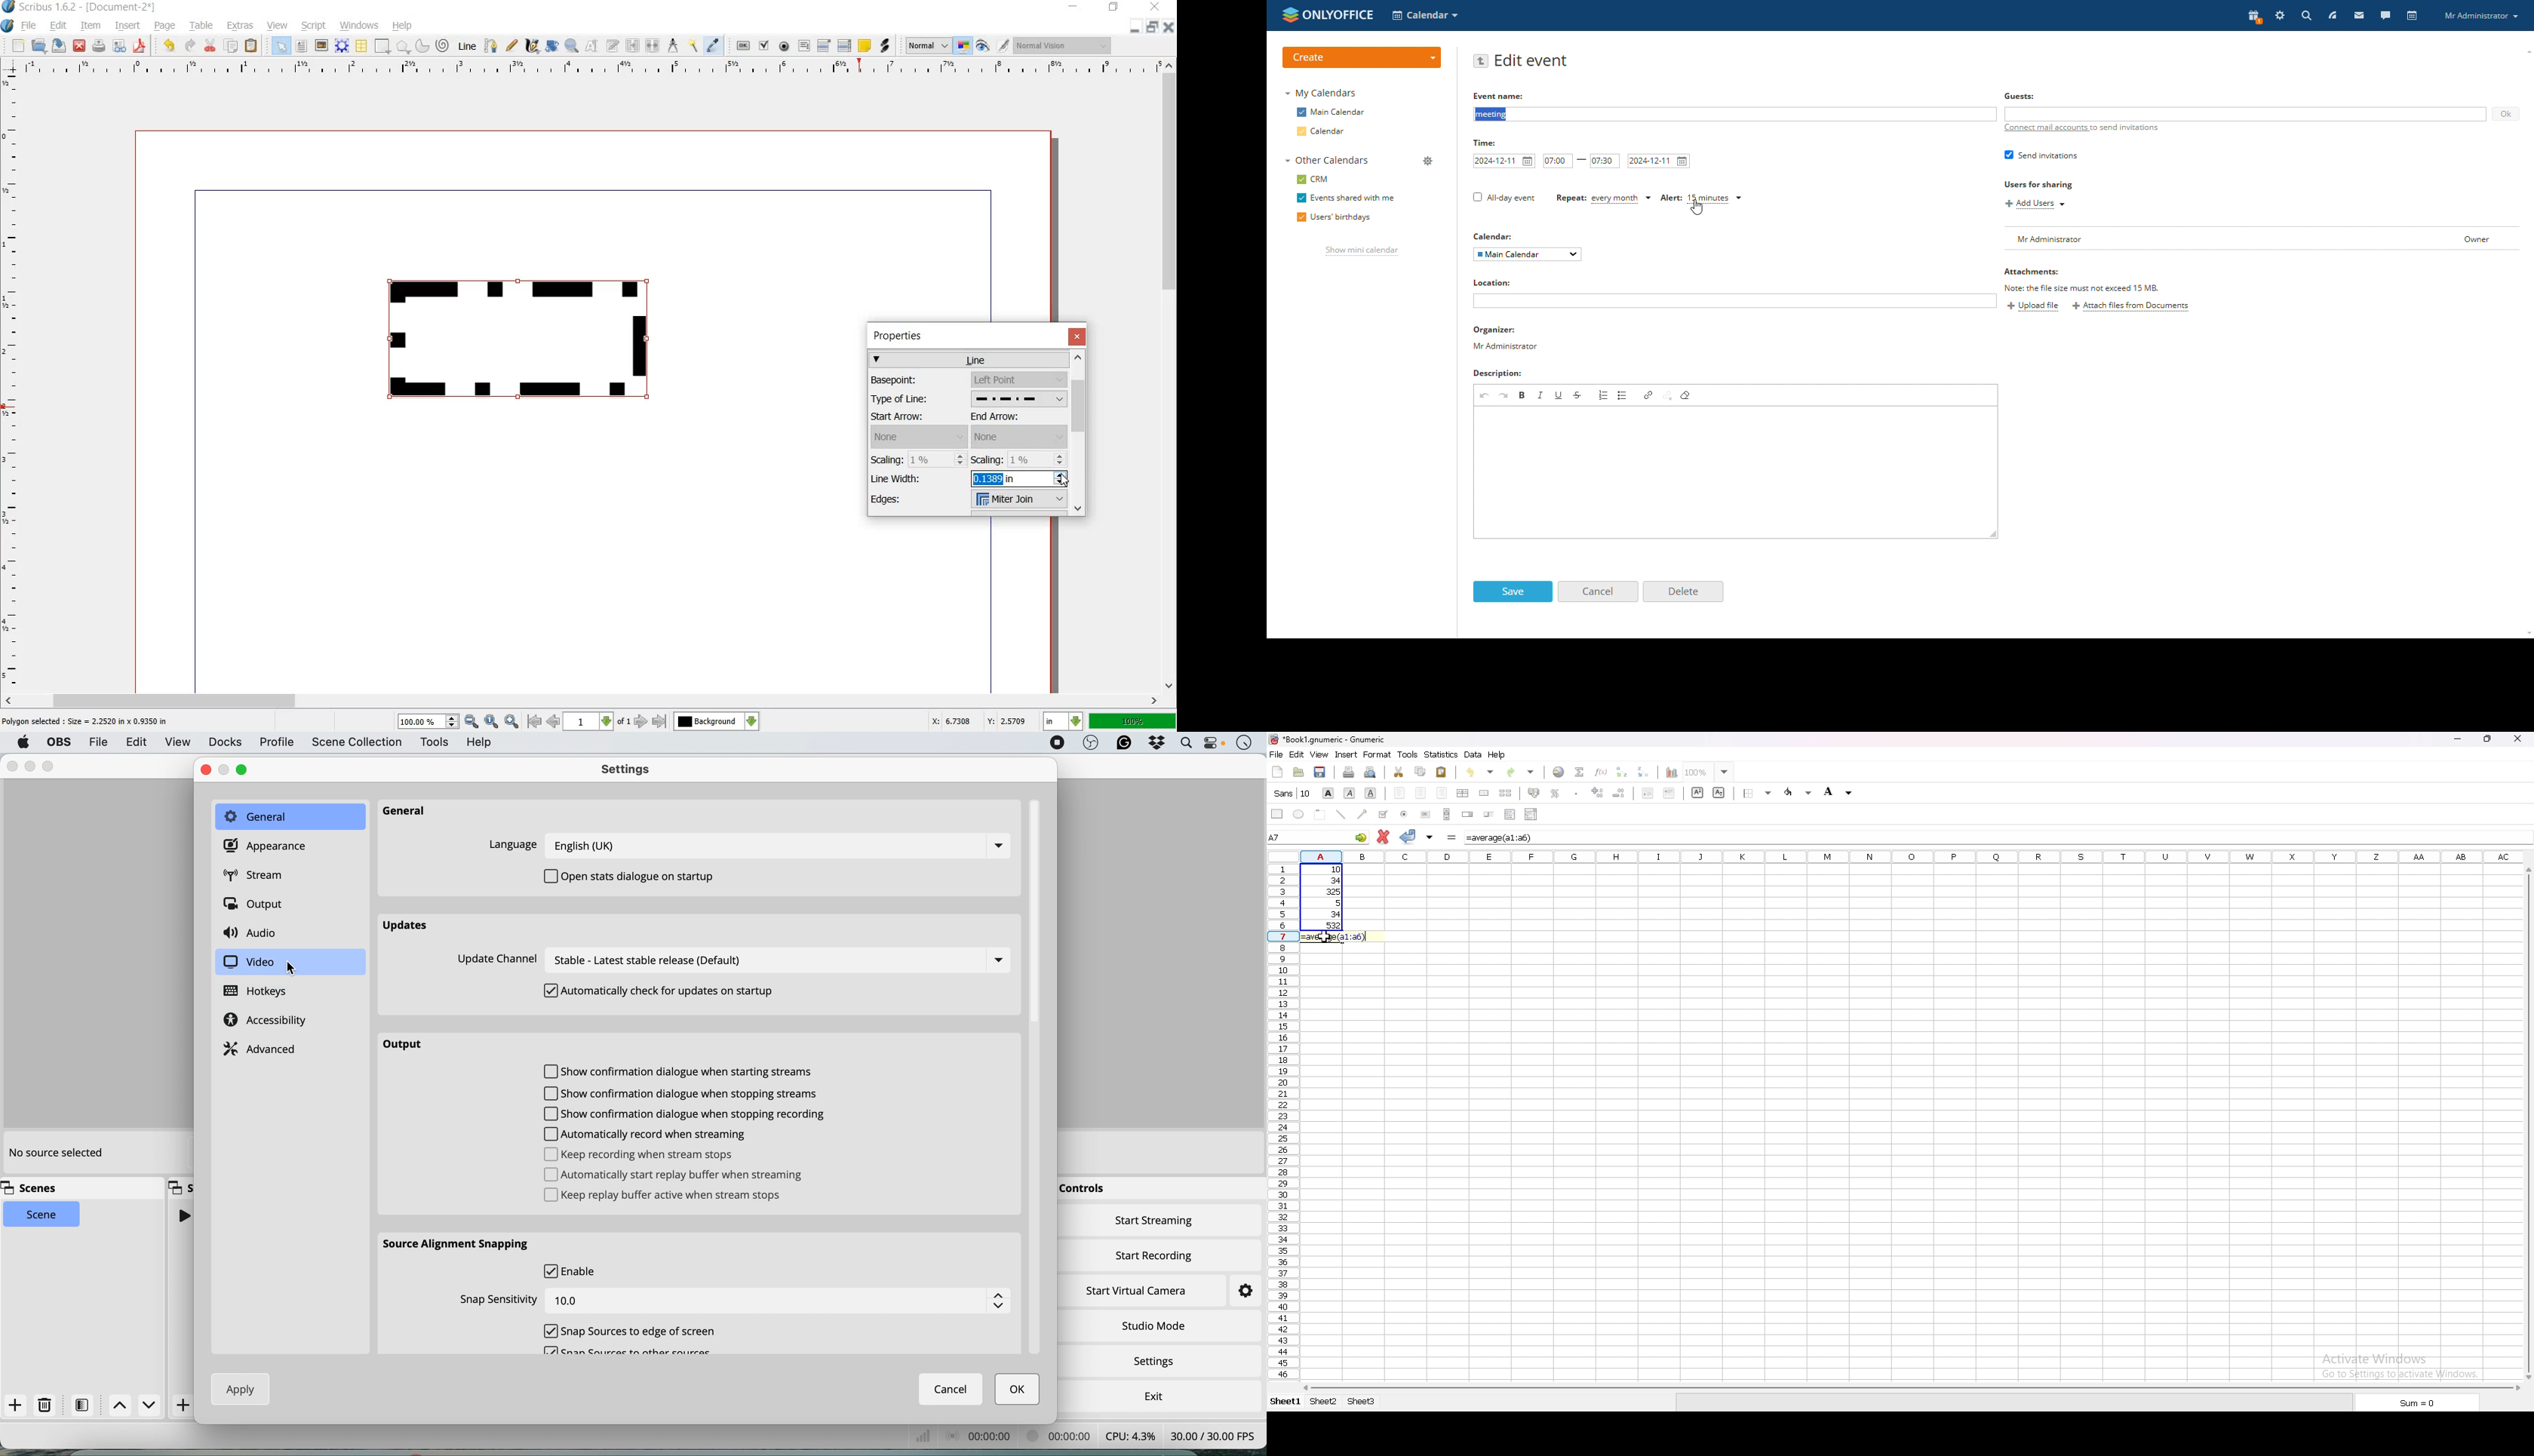 The height and width of the screenshot is (1456, 2548). Describe the element at coordinates (2016, 96) in the screenshot. I see `g` at that location.